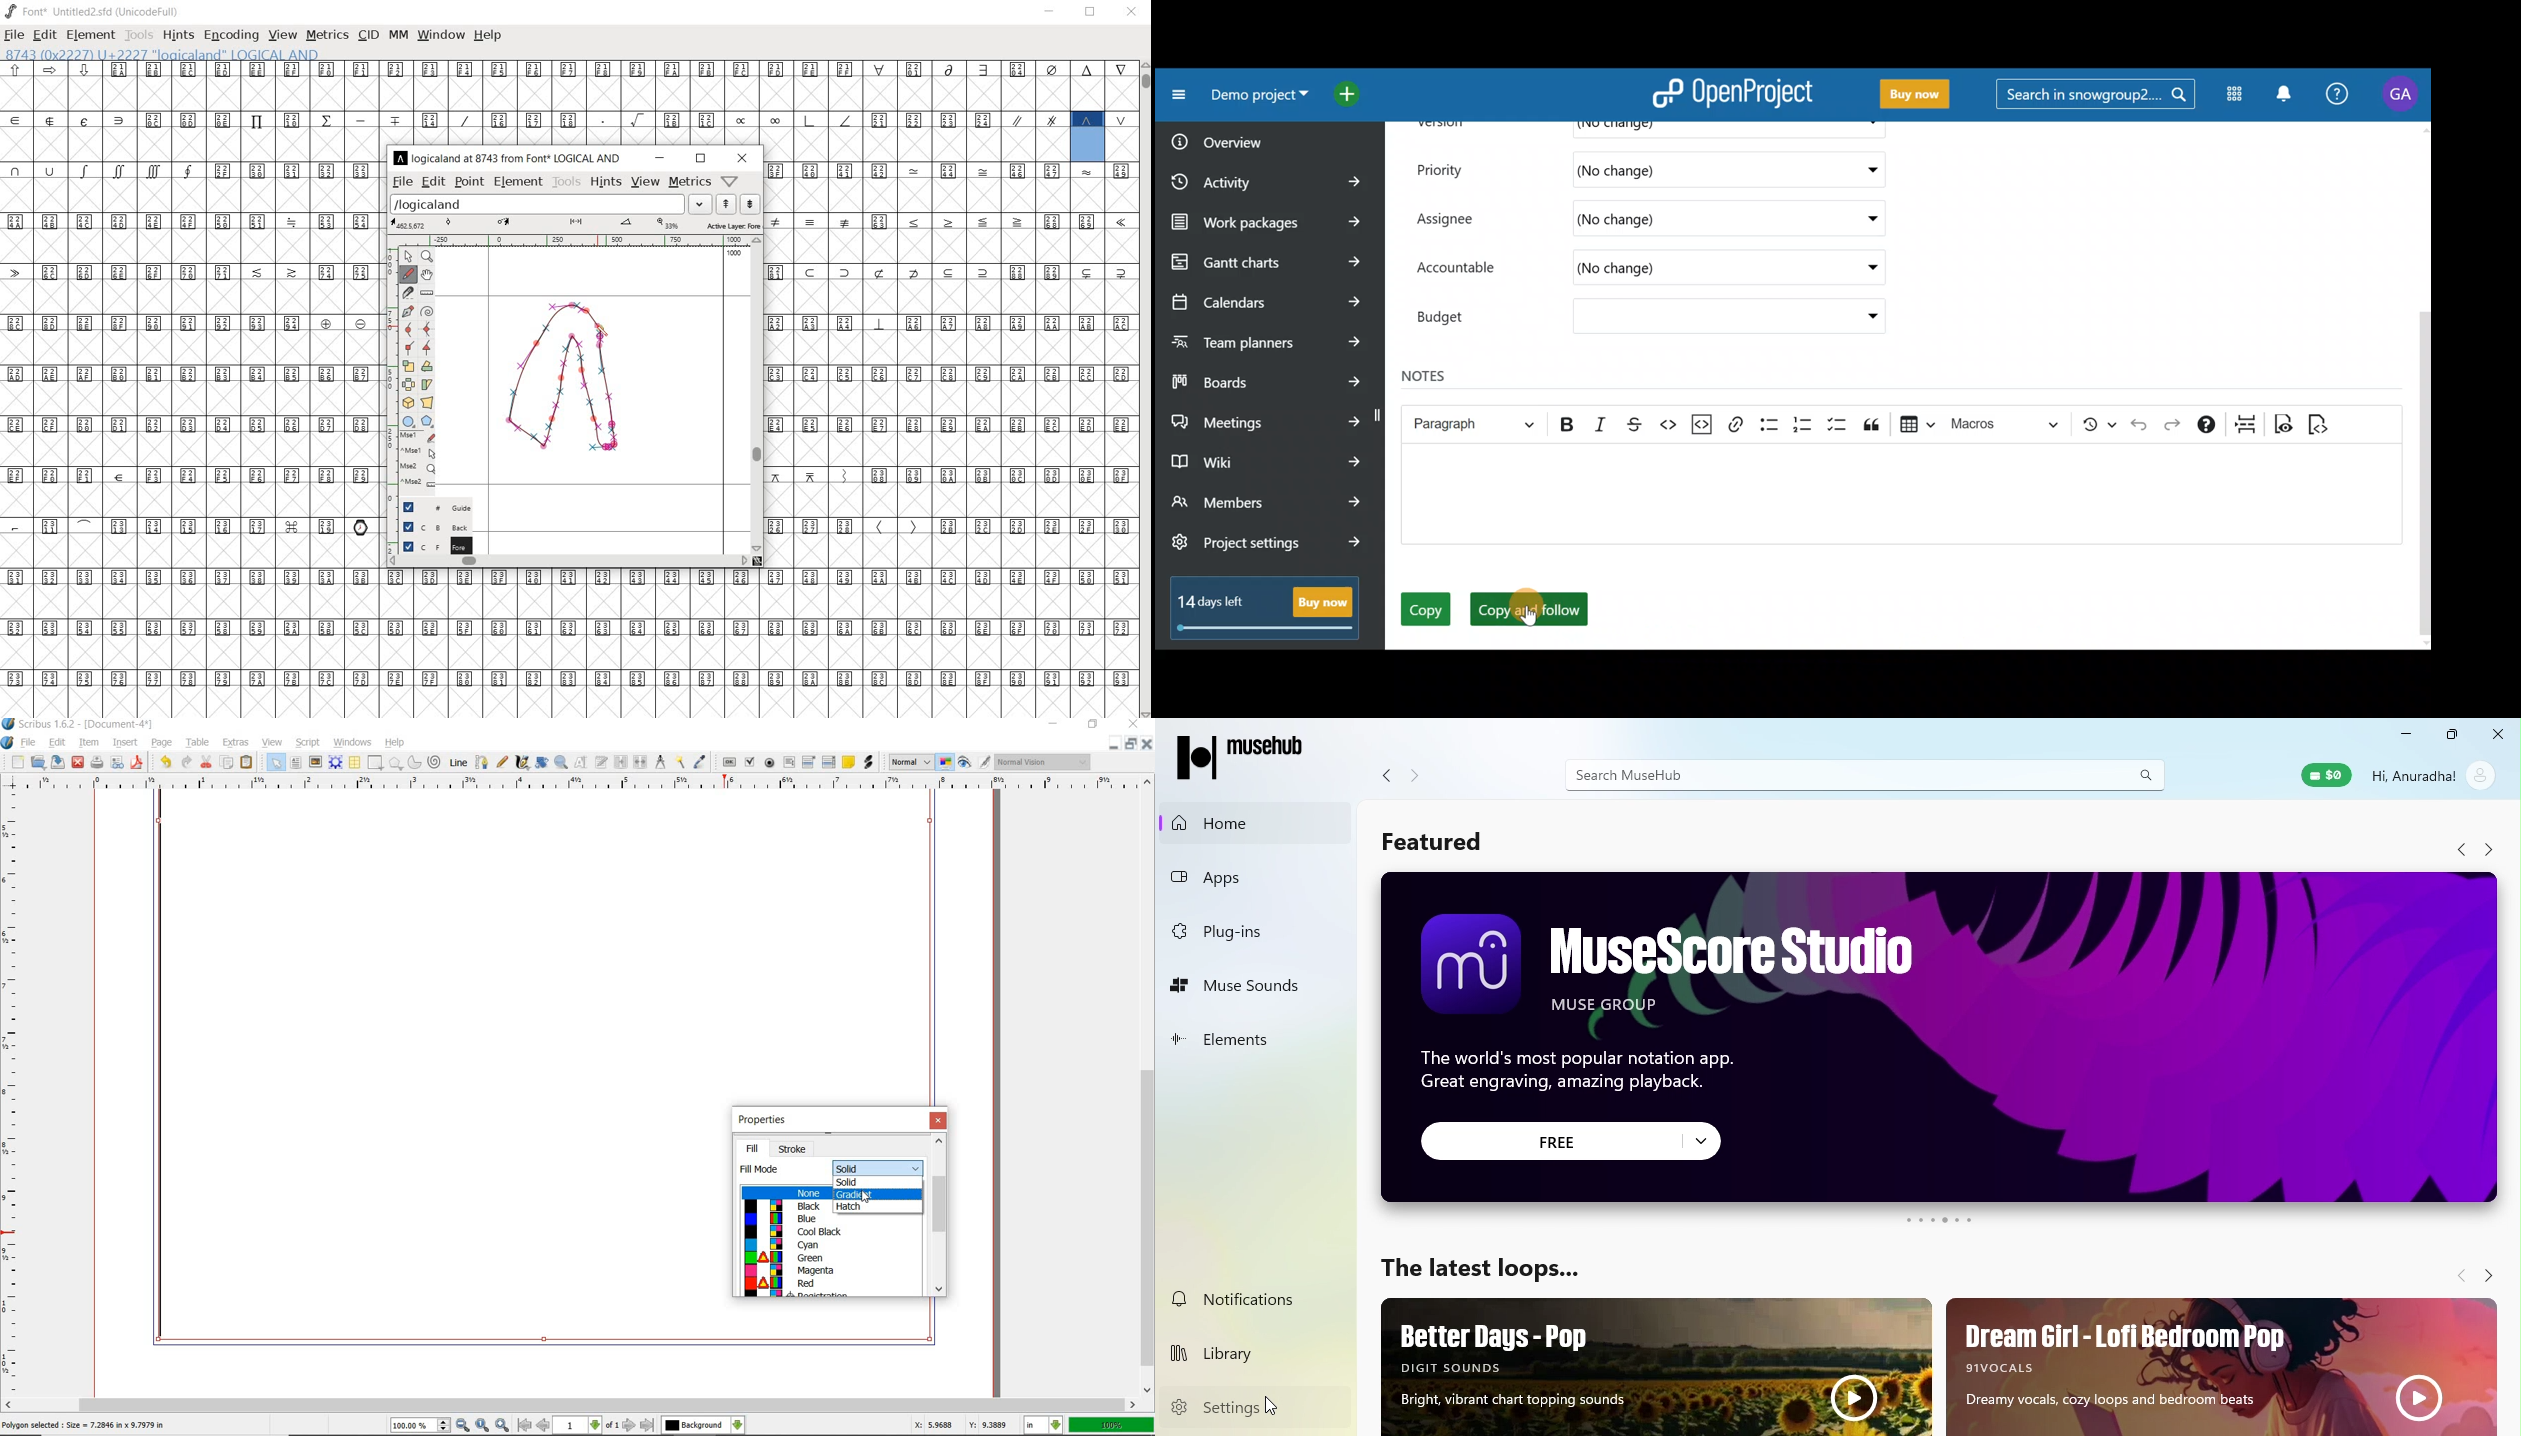  I want to click on add a curve point always either horizontal or vertical, so click(427, 328).